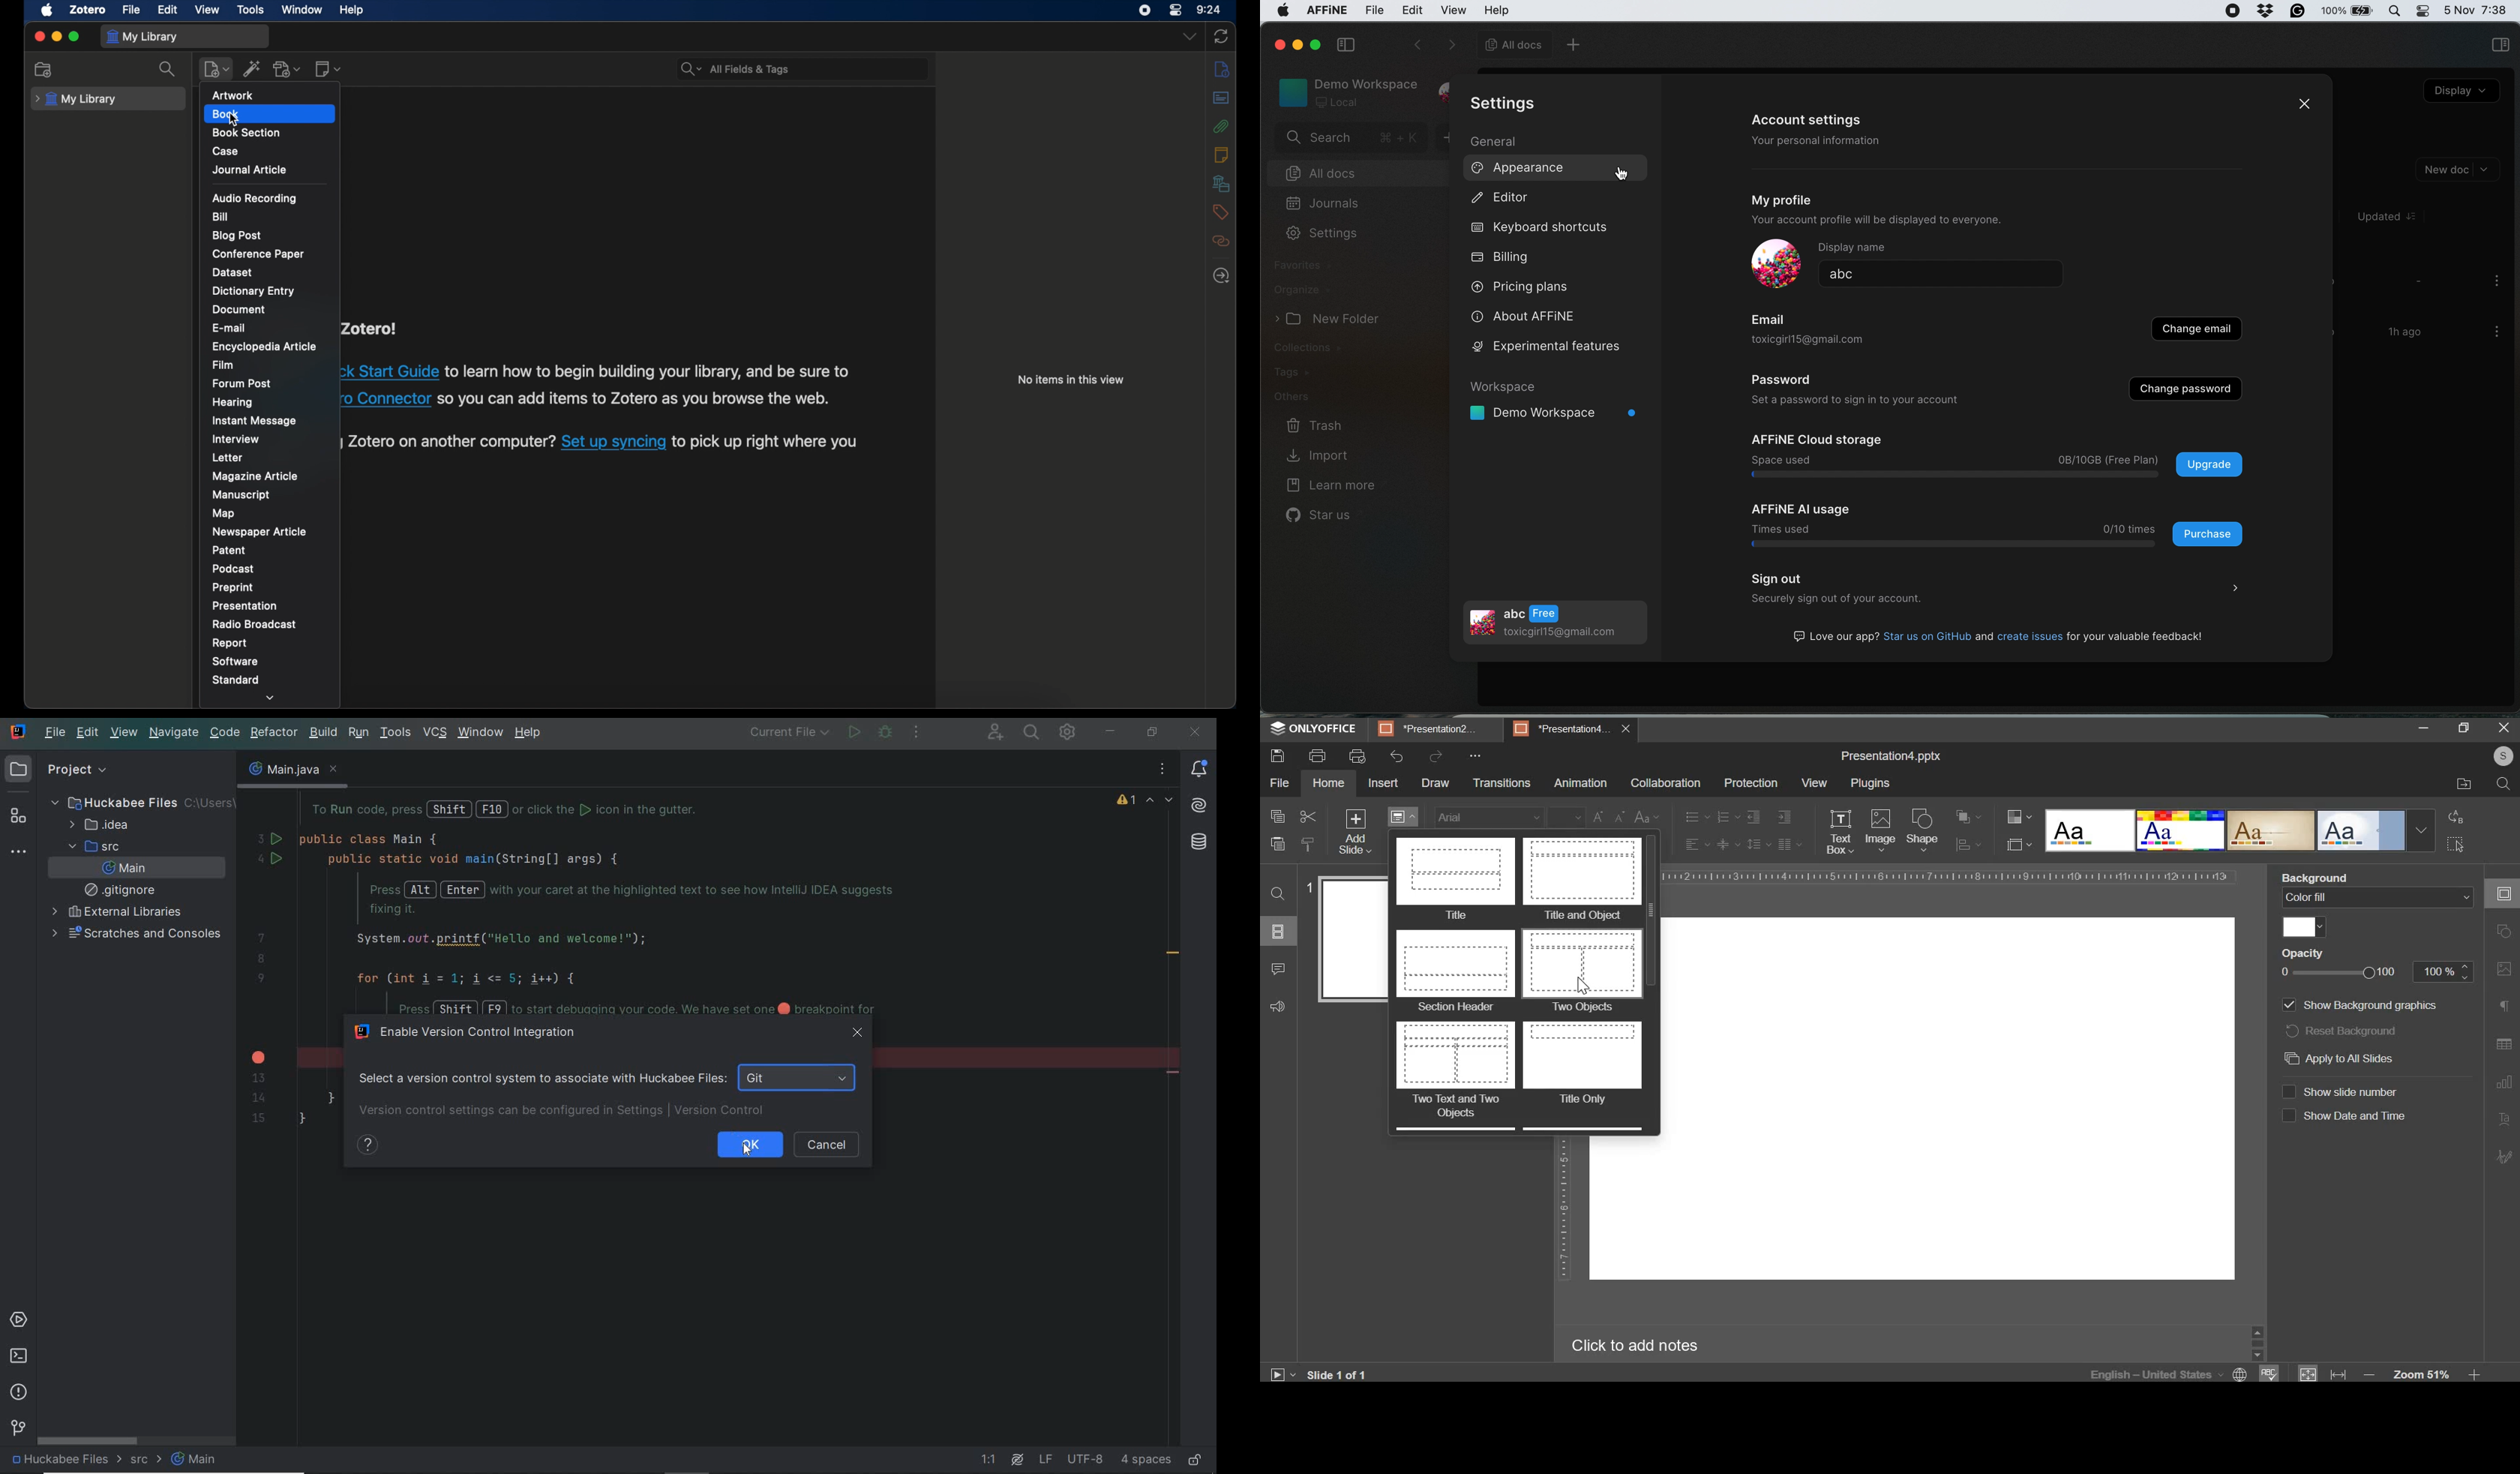 The image size is (2520, 1484). I want to click on dropdown, so click(272, 697).